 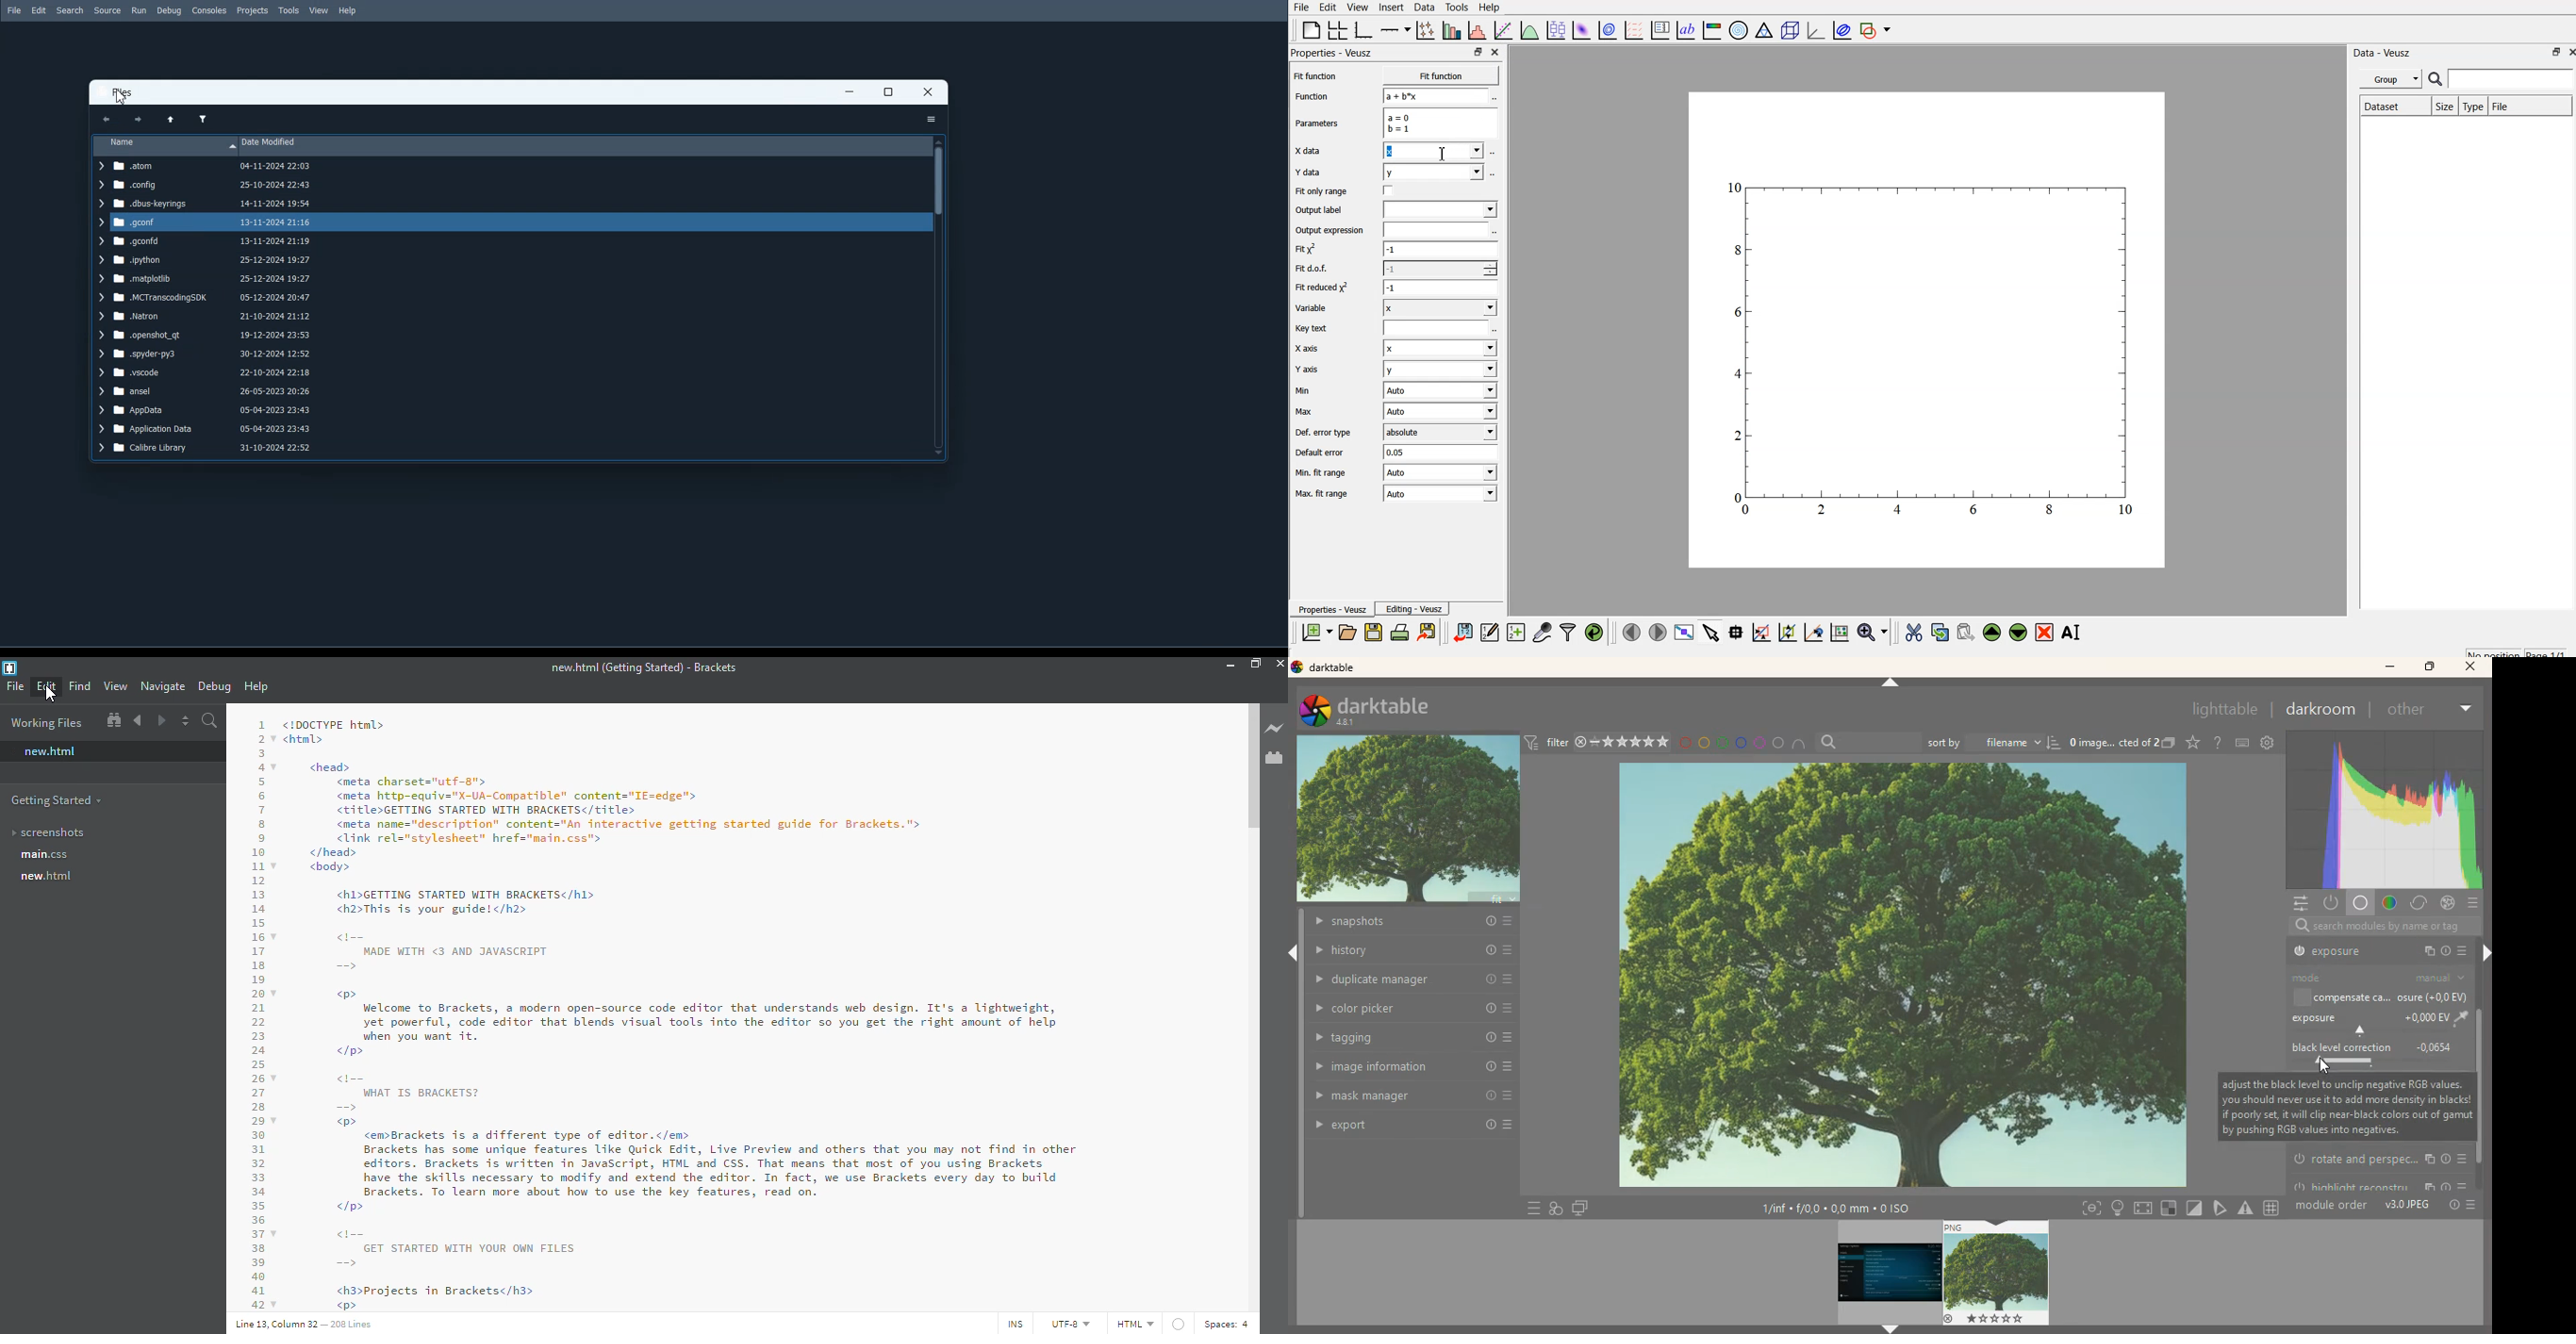 I want to click on more, so click(x=2470, y=905).